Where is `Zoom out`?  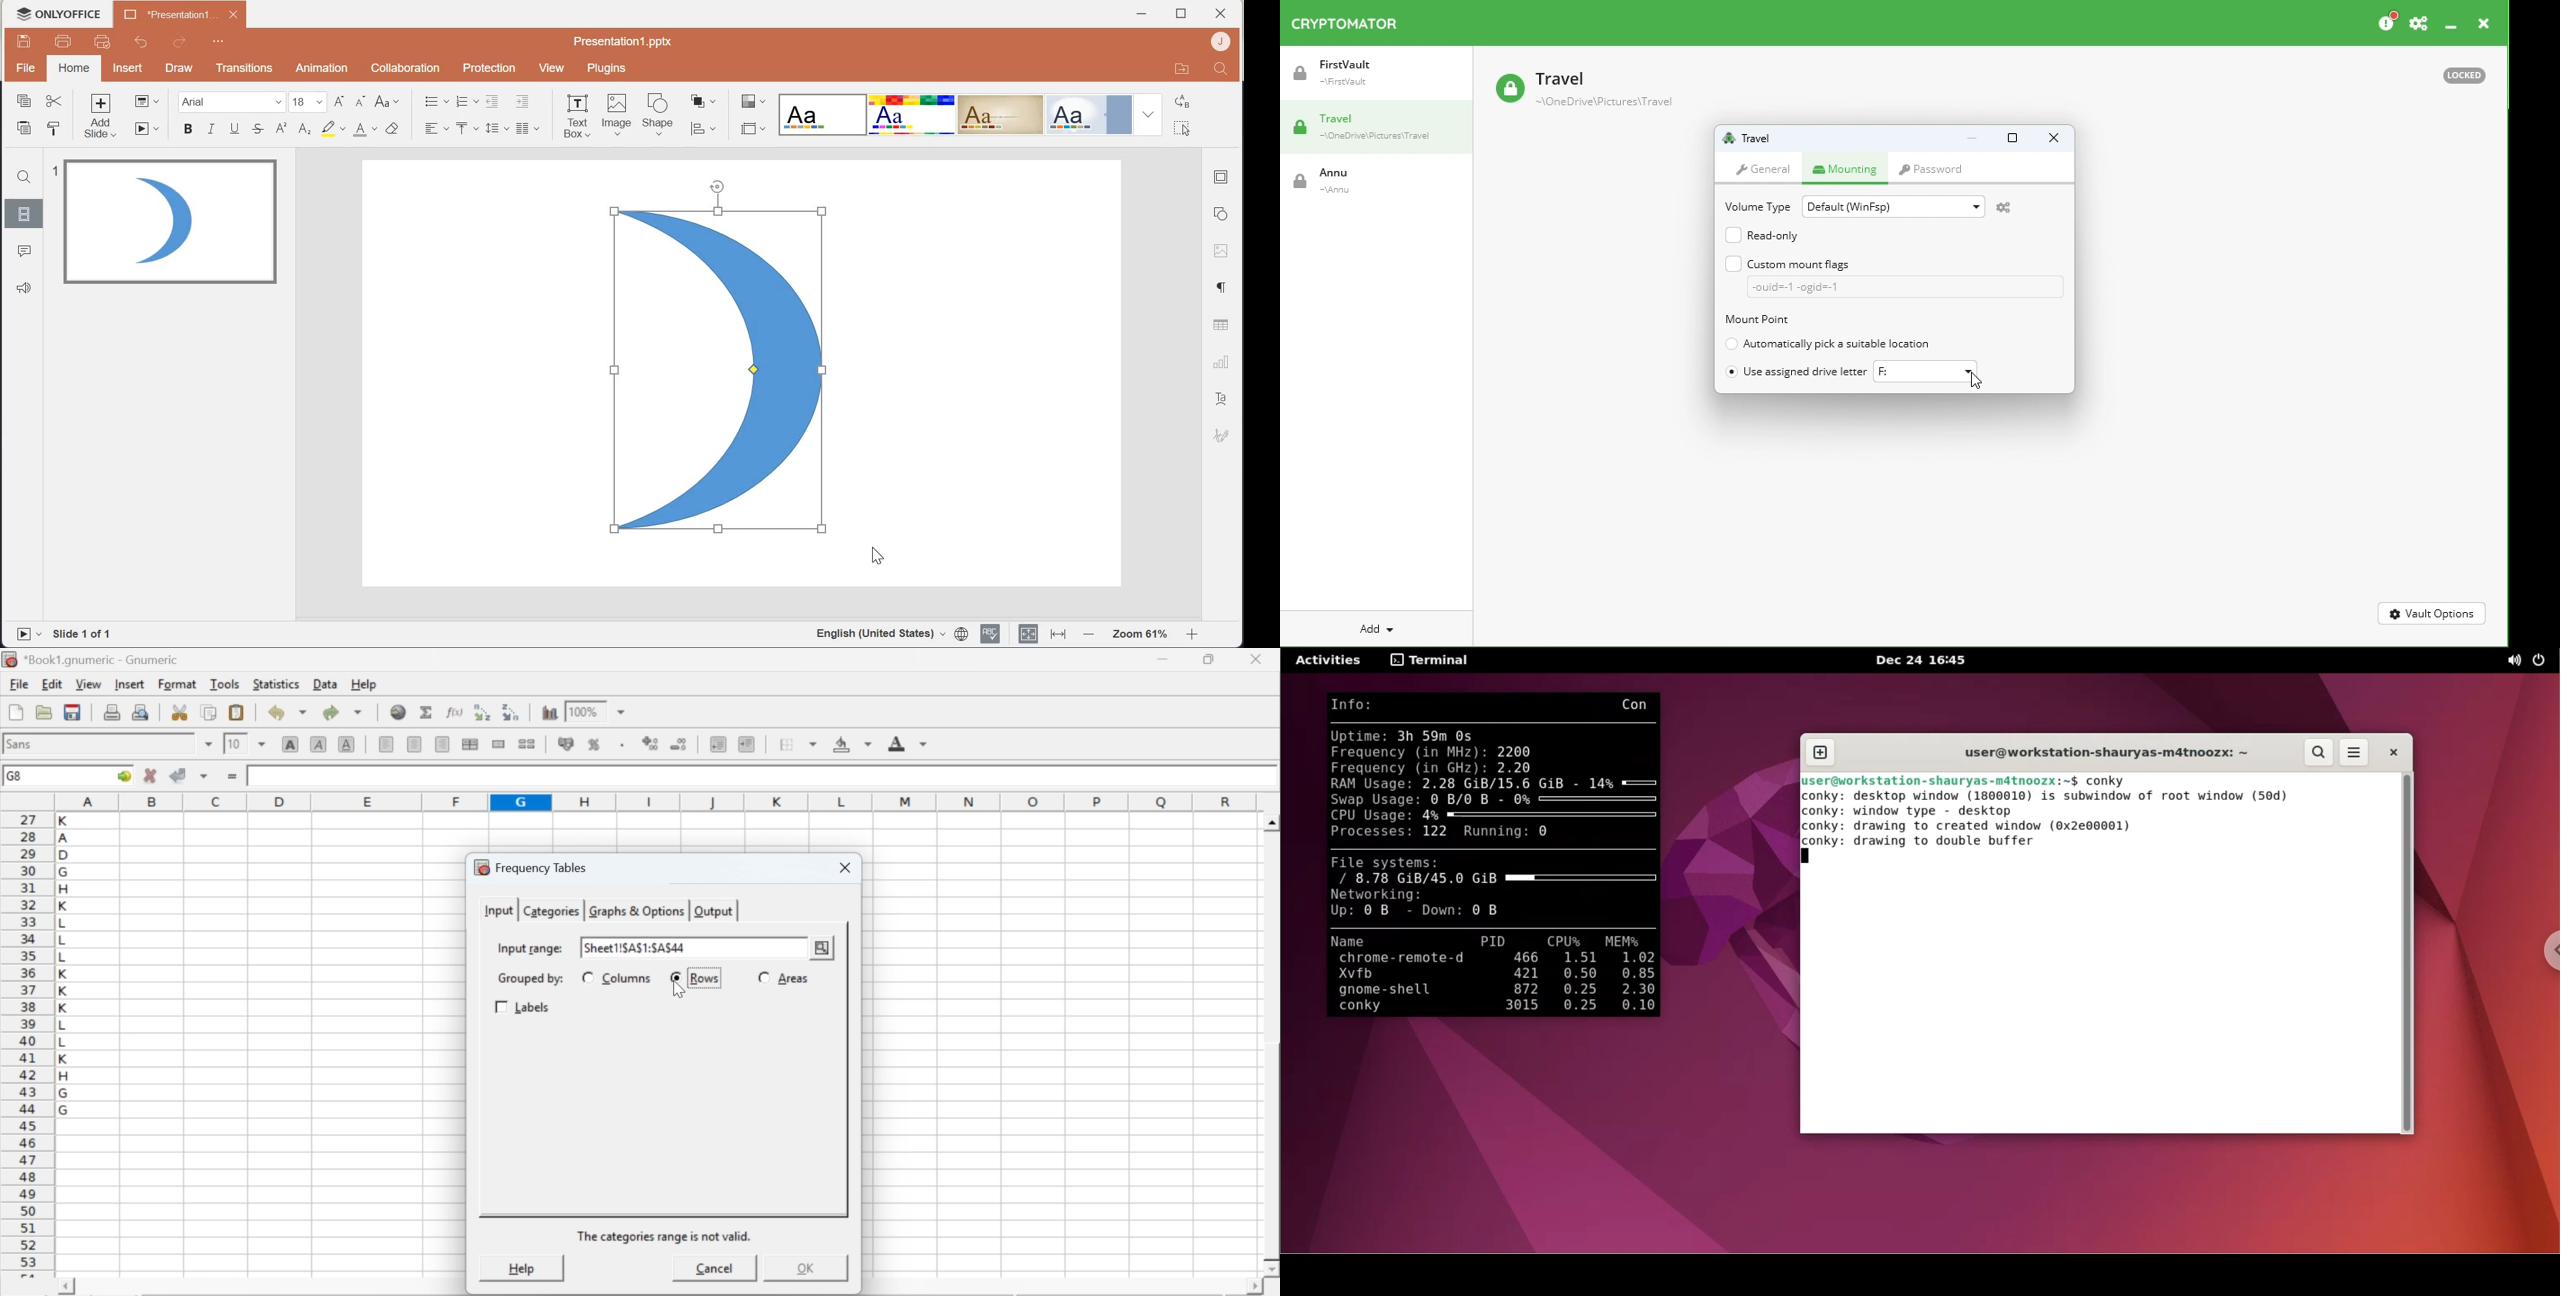 Zoom out is located at coordinates (1088, 635).